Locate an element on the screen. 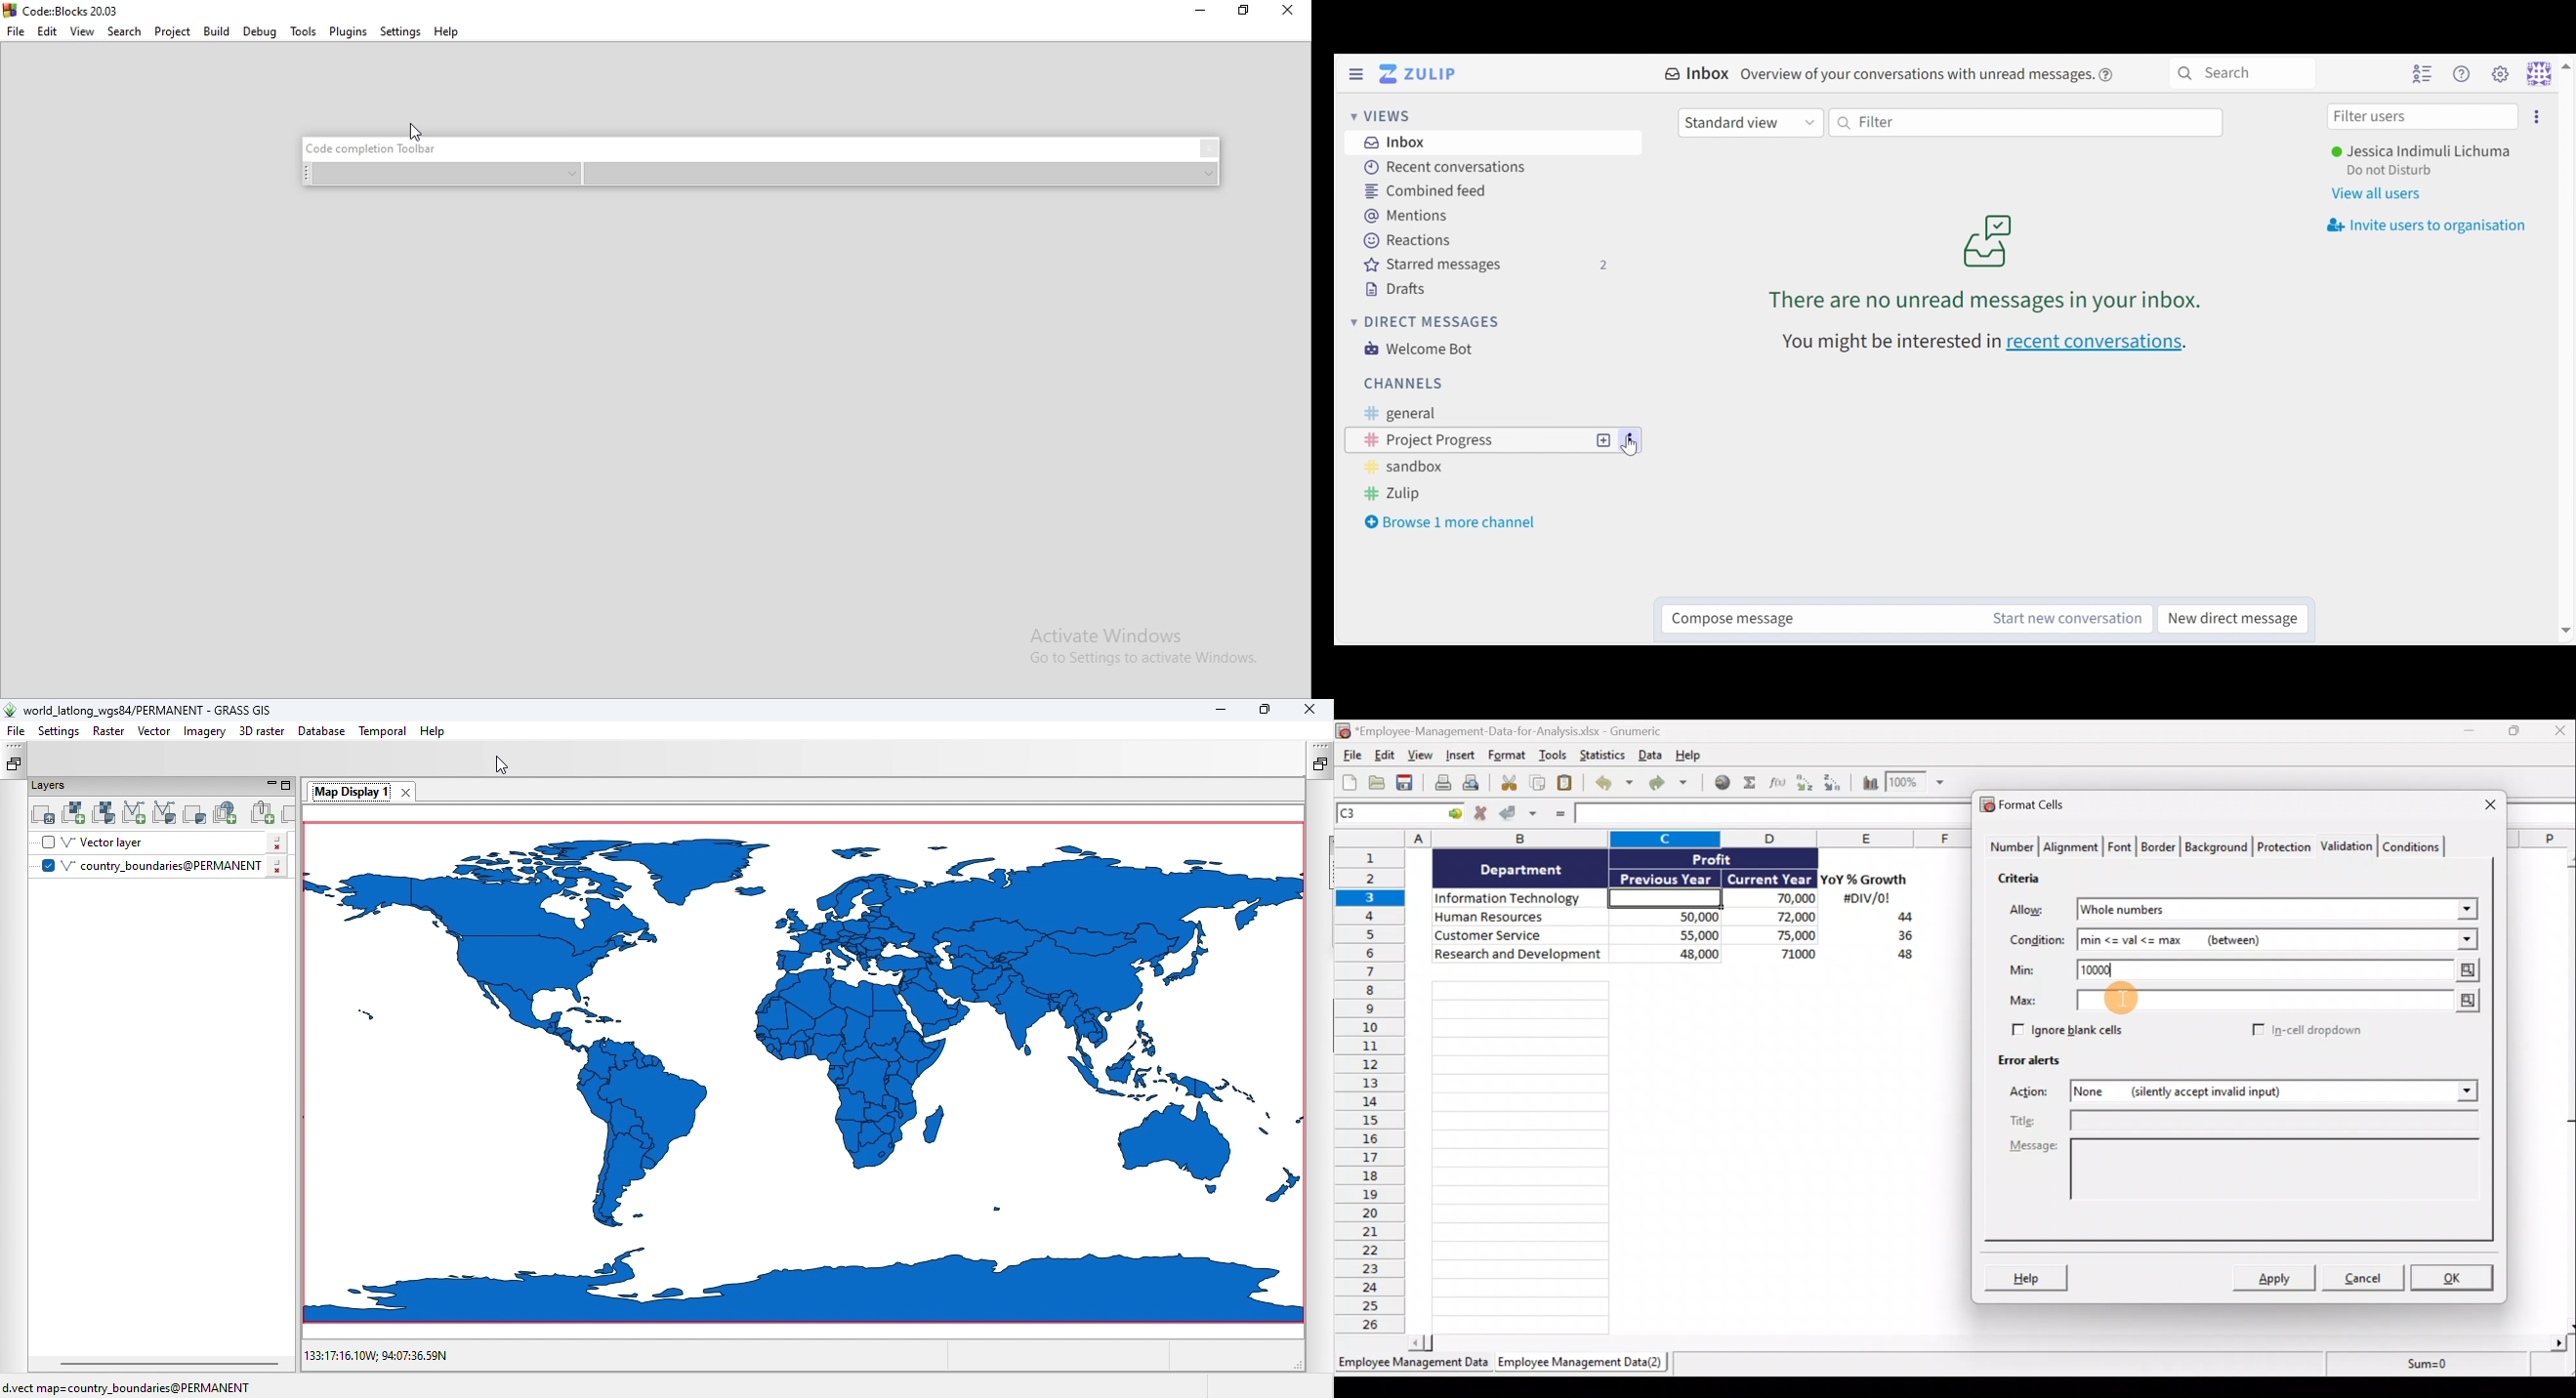  Print current file is located at coordinates (1441, 784).